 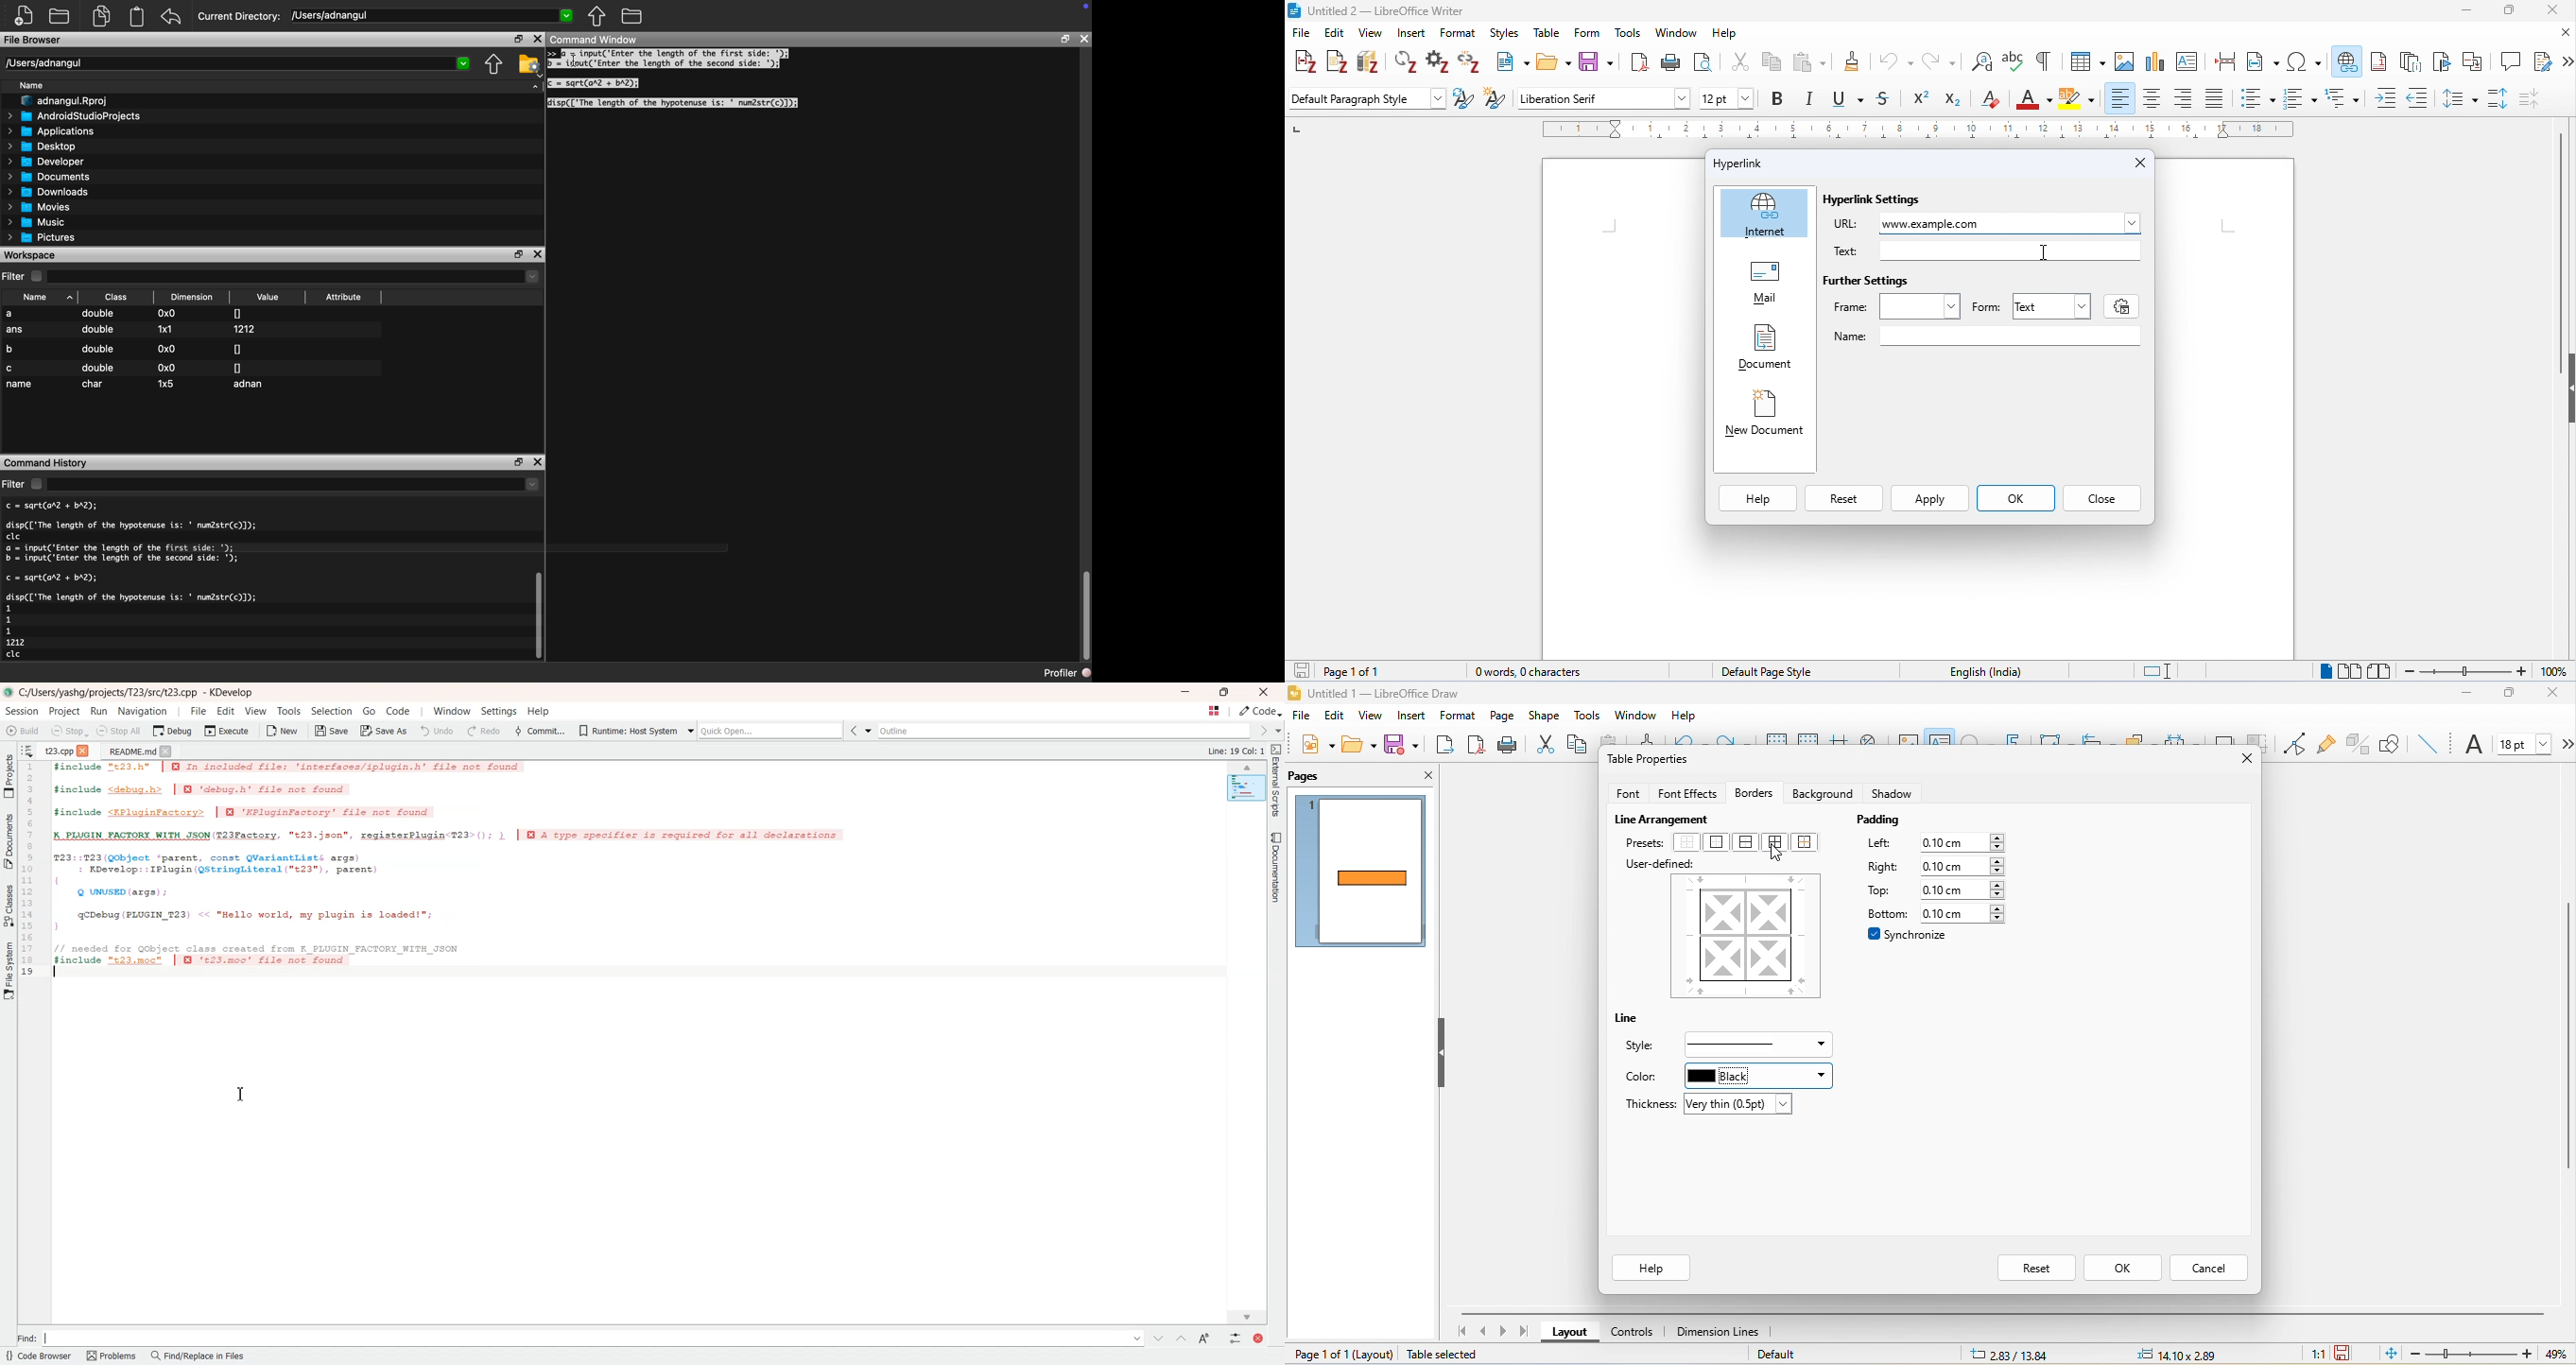 I want to click on print, so click(x=1507, y=744).